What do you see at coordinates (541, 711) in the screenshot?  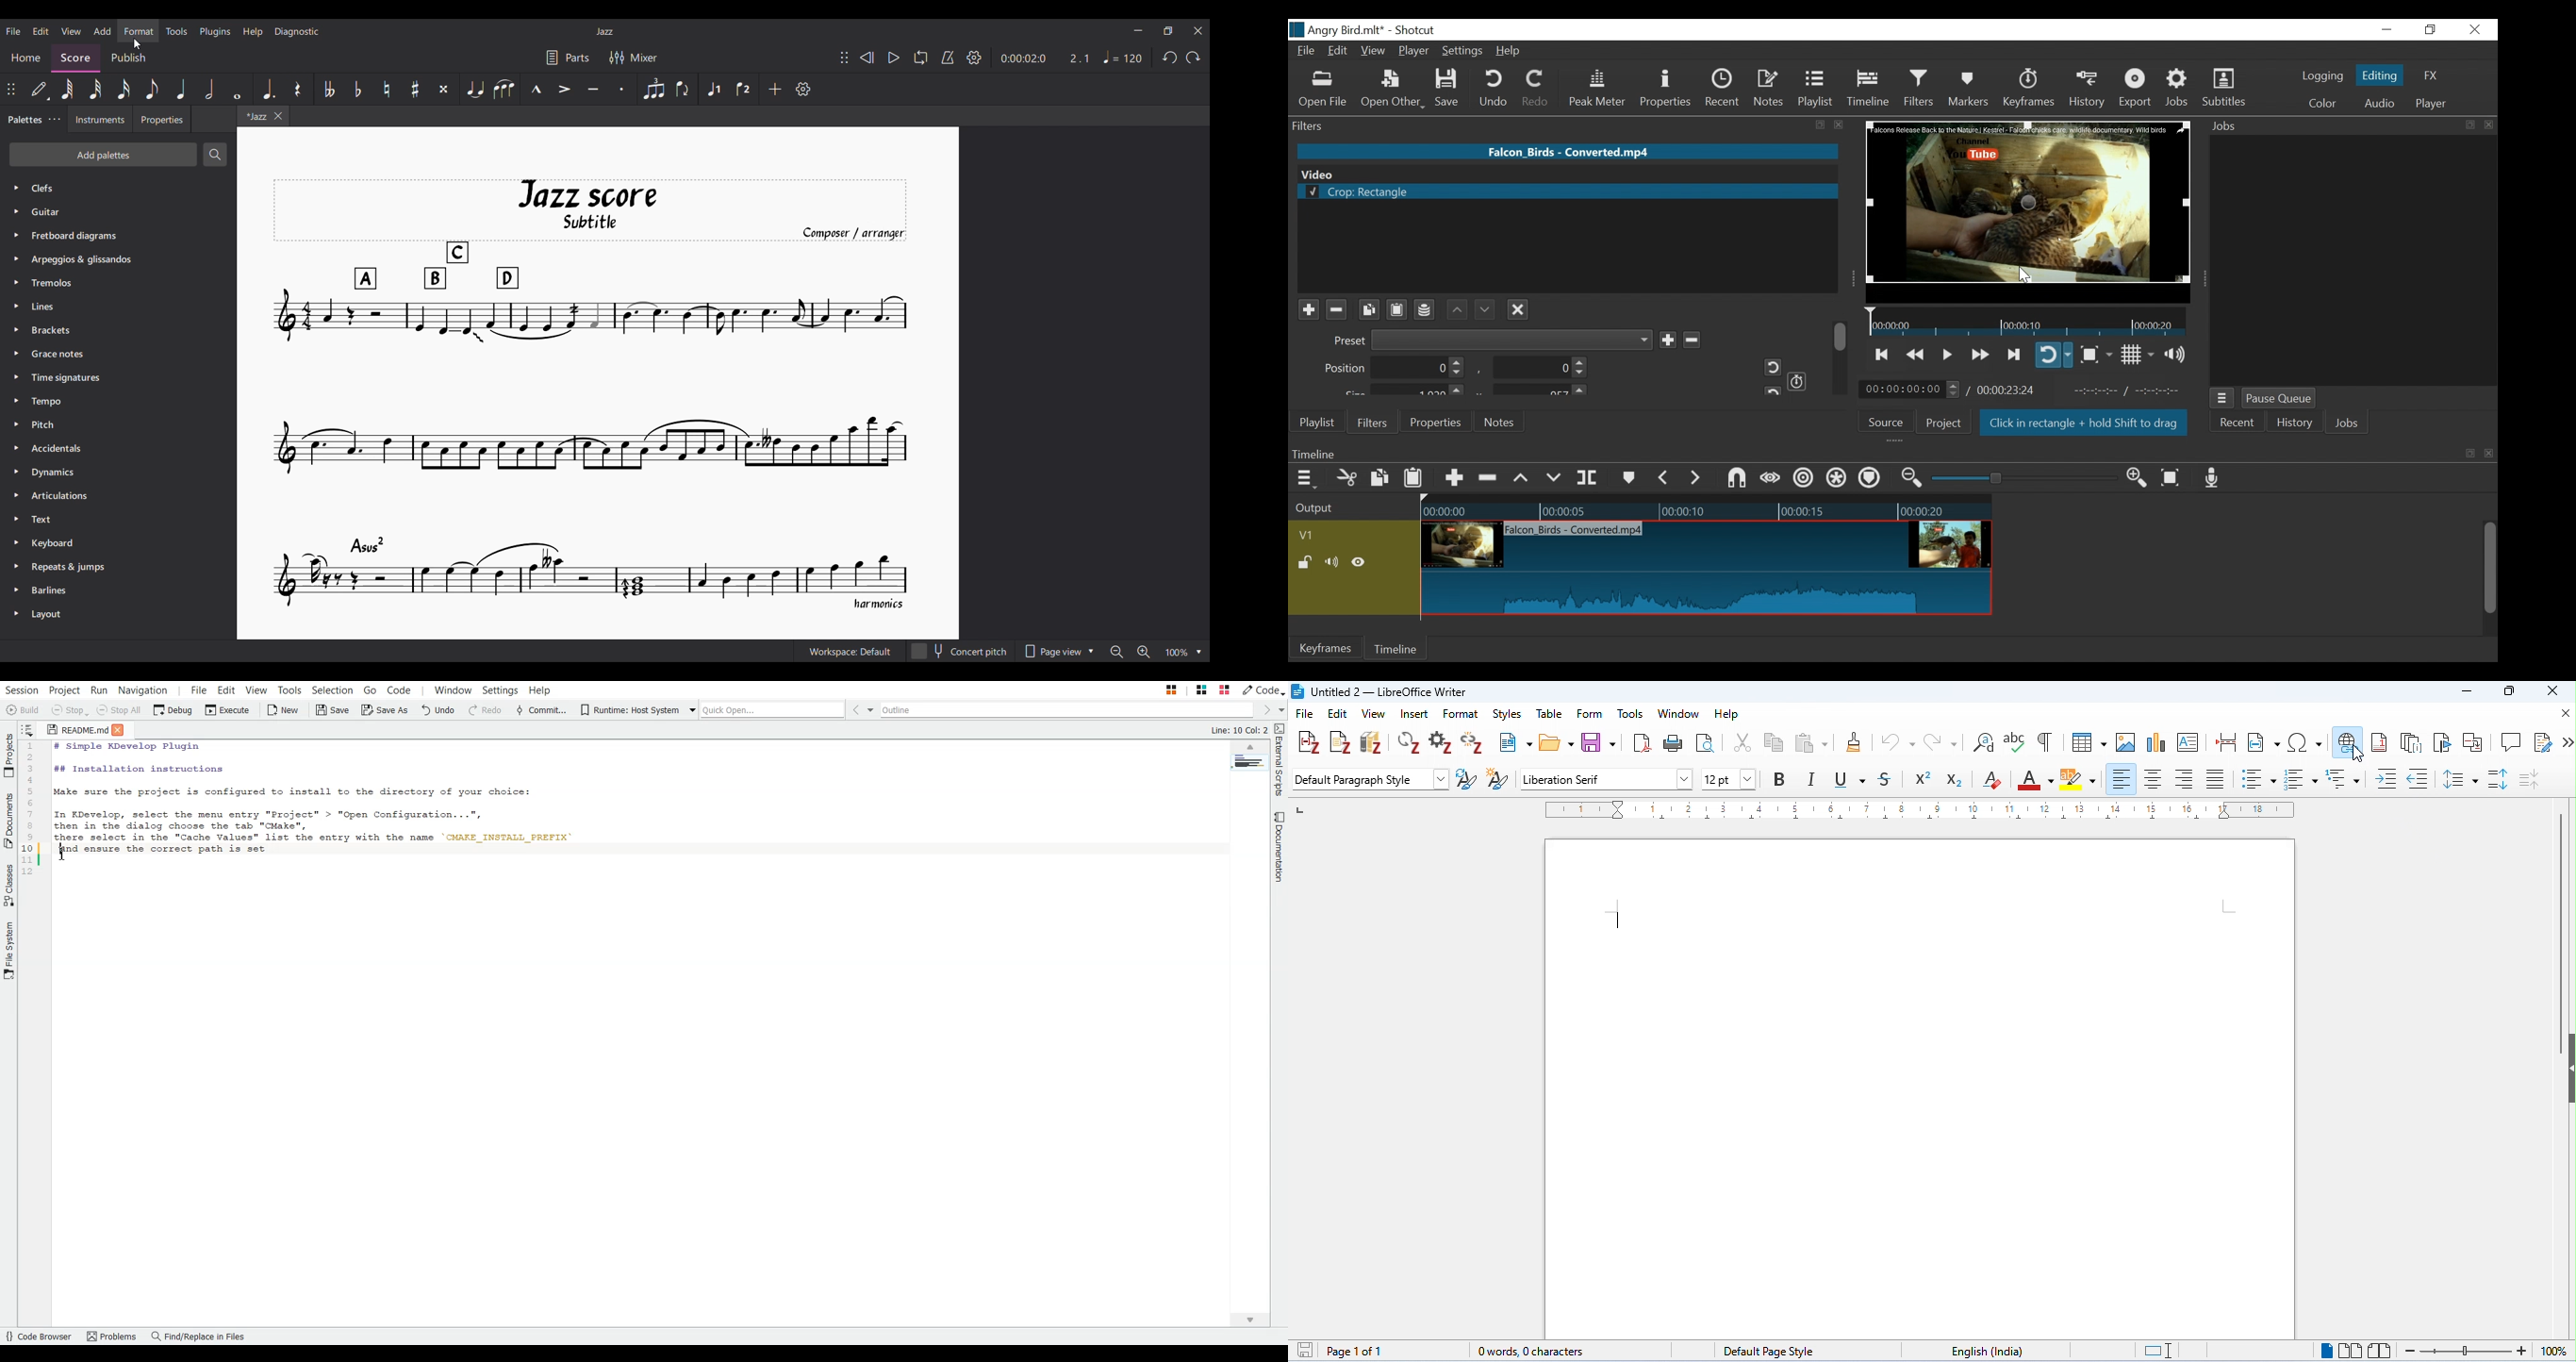 I see `Commit` at bounding box center [541, 711].